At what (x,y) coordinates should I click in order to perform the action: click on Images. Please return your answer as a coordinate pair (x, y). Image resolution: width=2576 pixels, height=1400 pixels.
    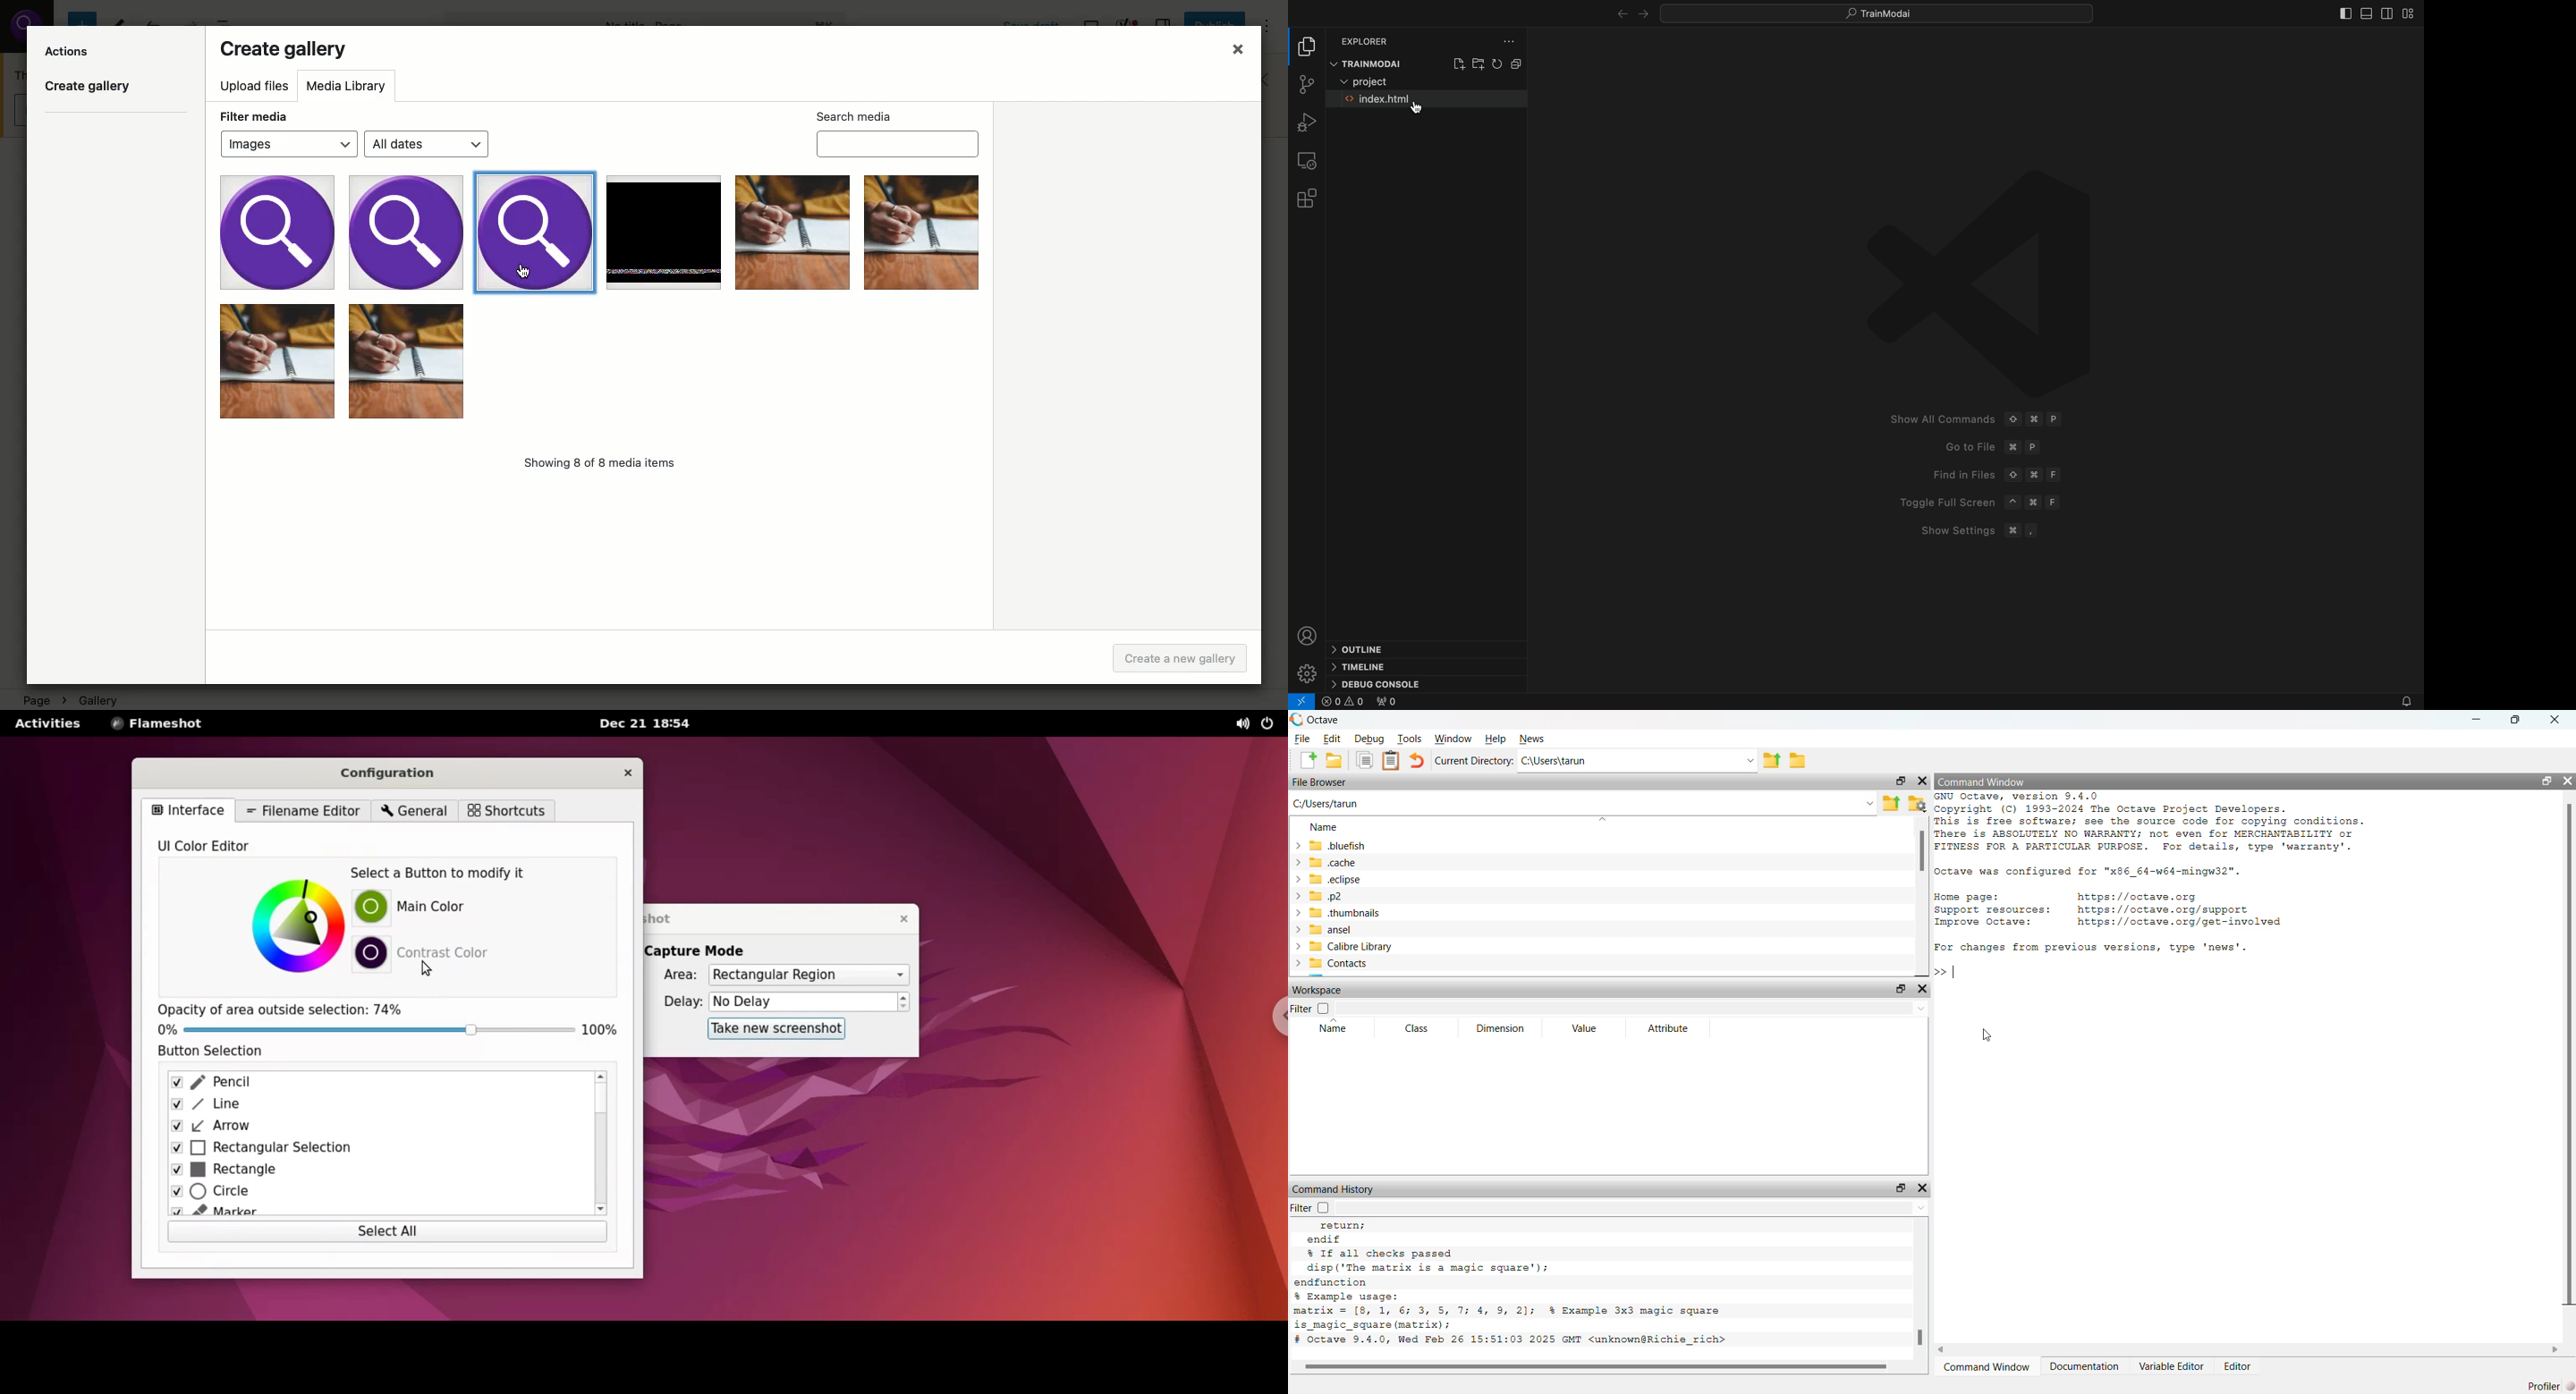
    Looking at the image, I should click on (288, 143).